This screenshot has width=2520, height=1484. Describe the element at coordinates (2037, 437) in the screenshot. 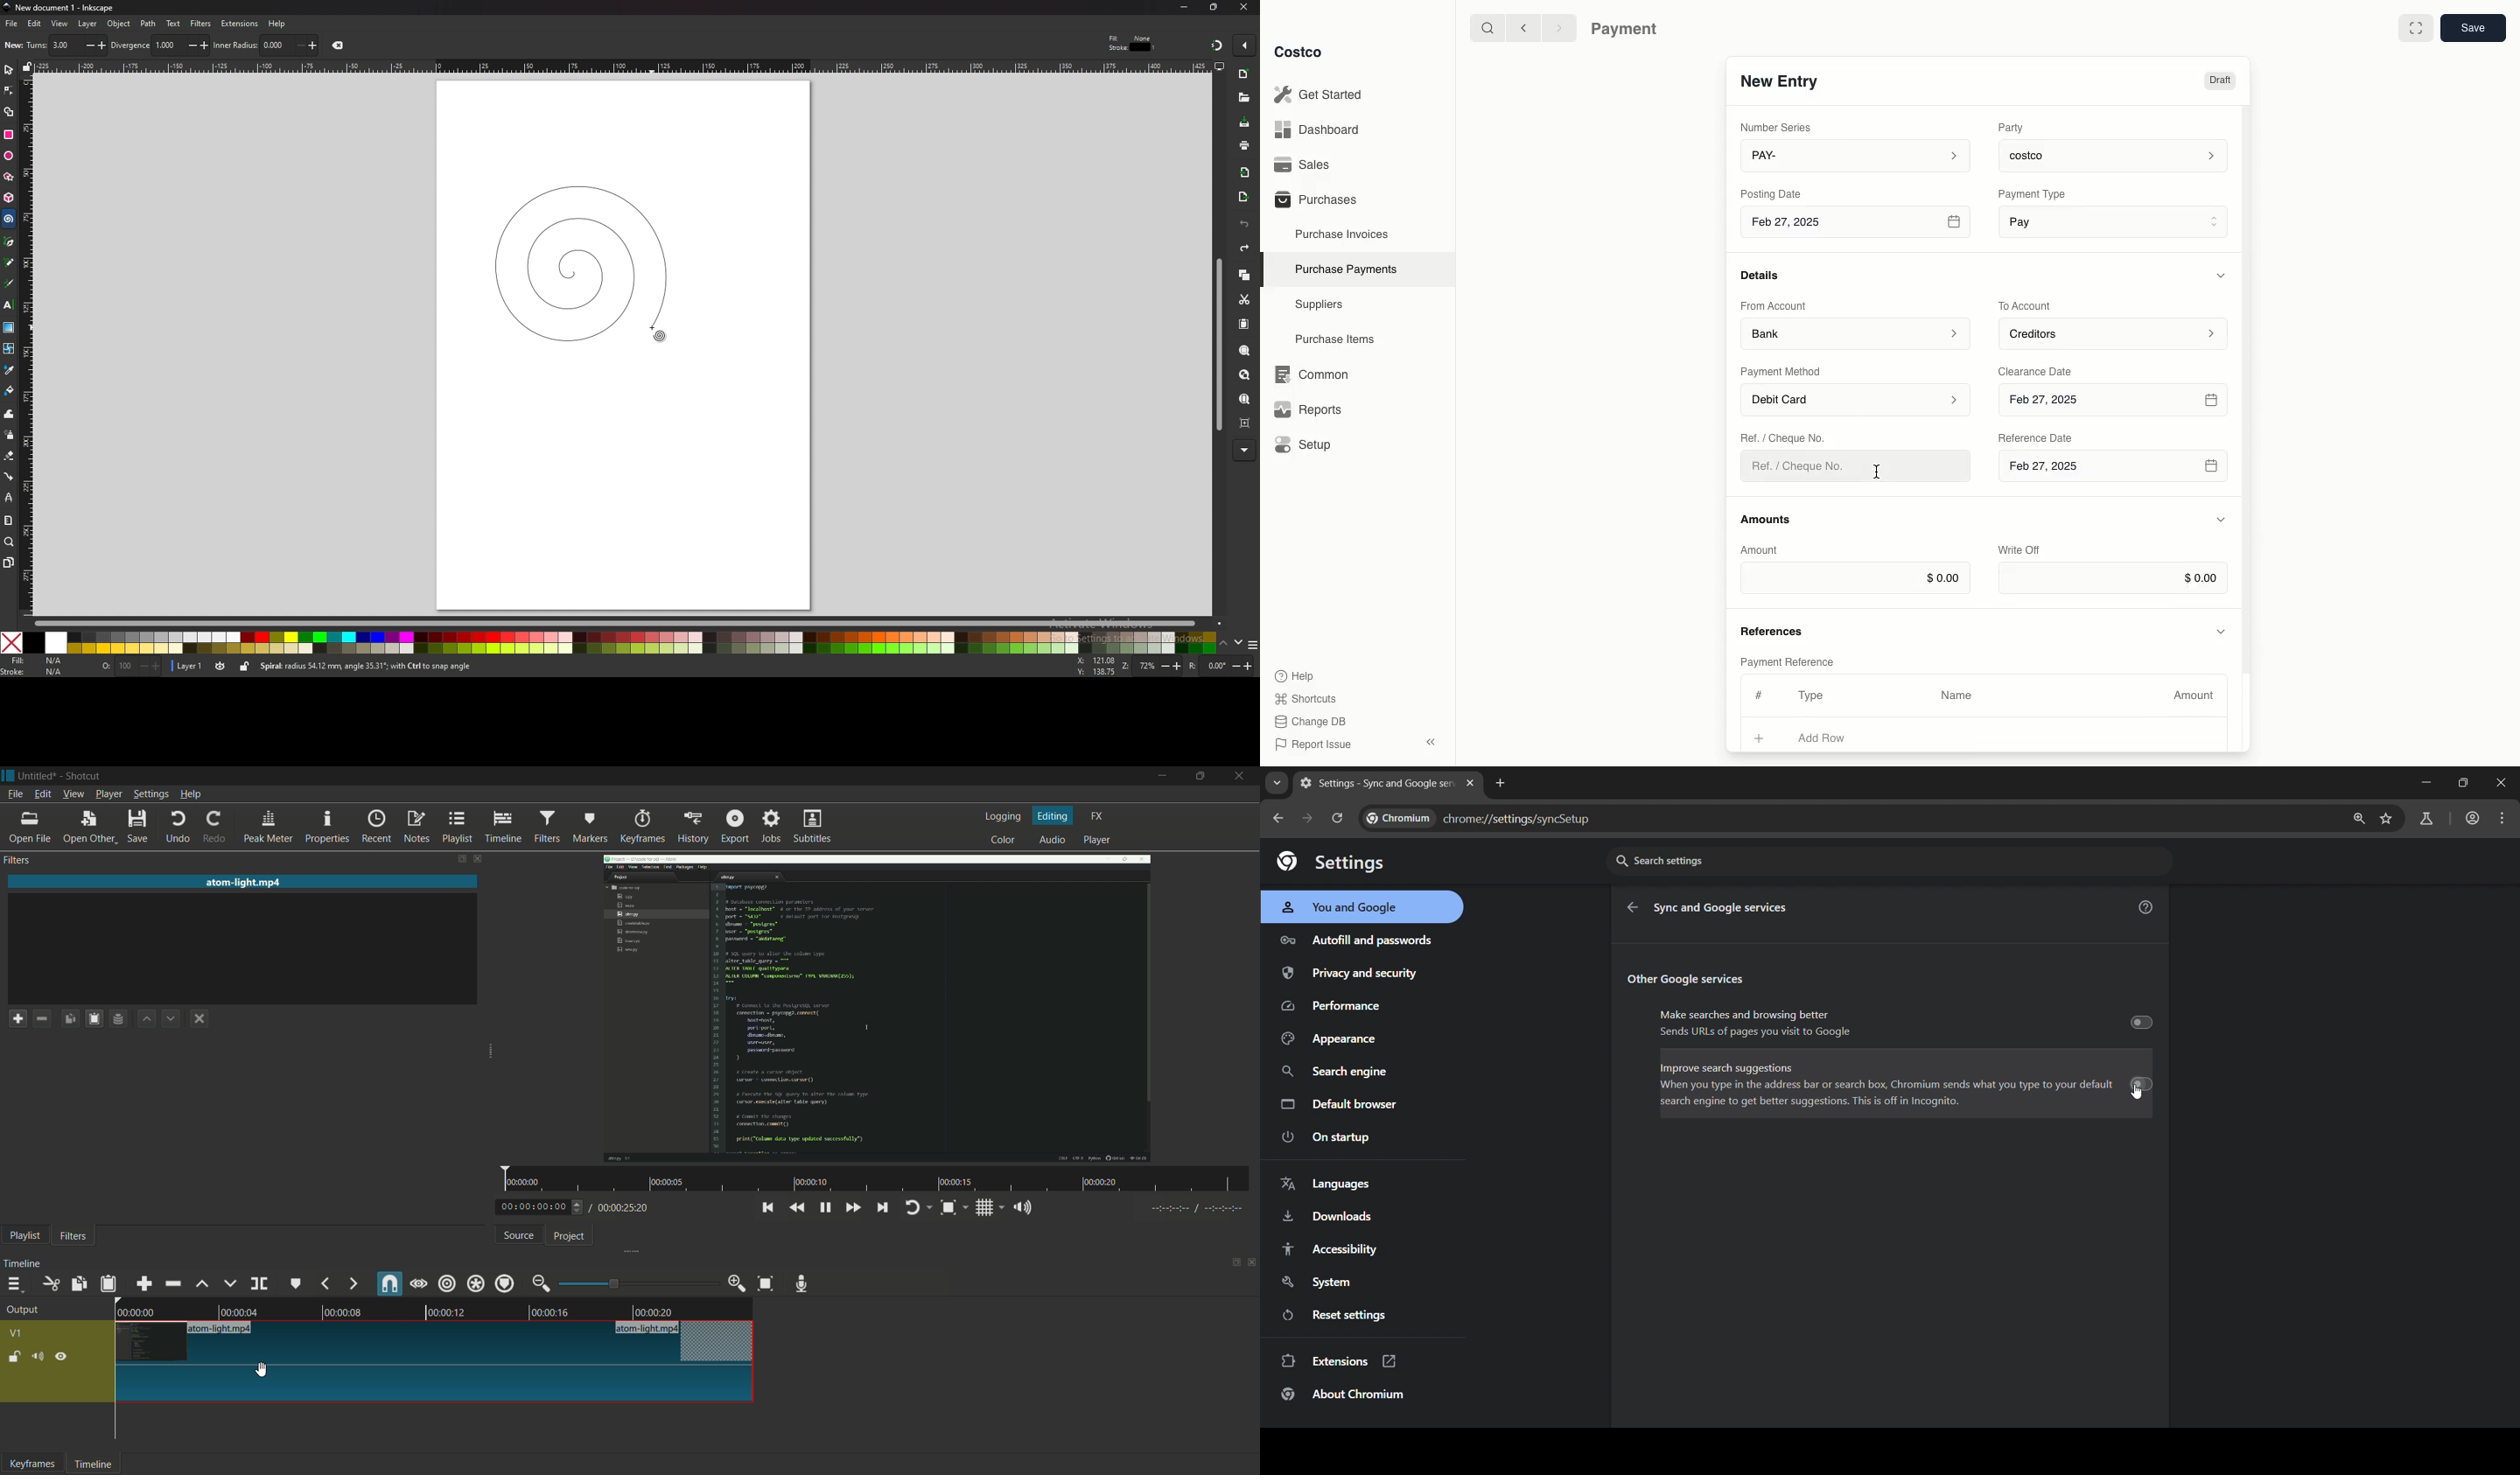

I see `‘Reference Date` at that location.